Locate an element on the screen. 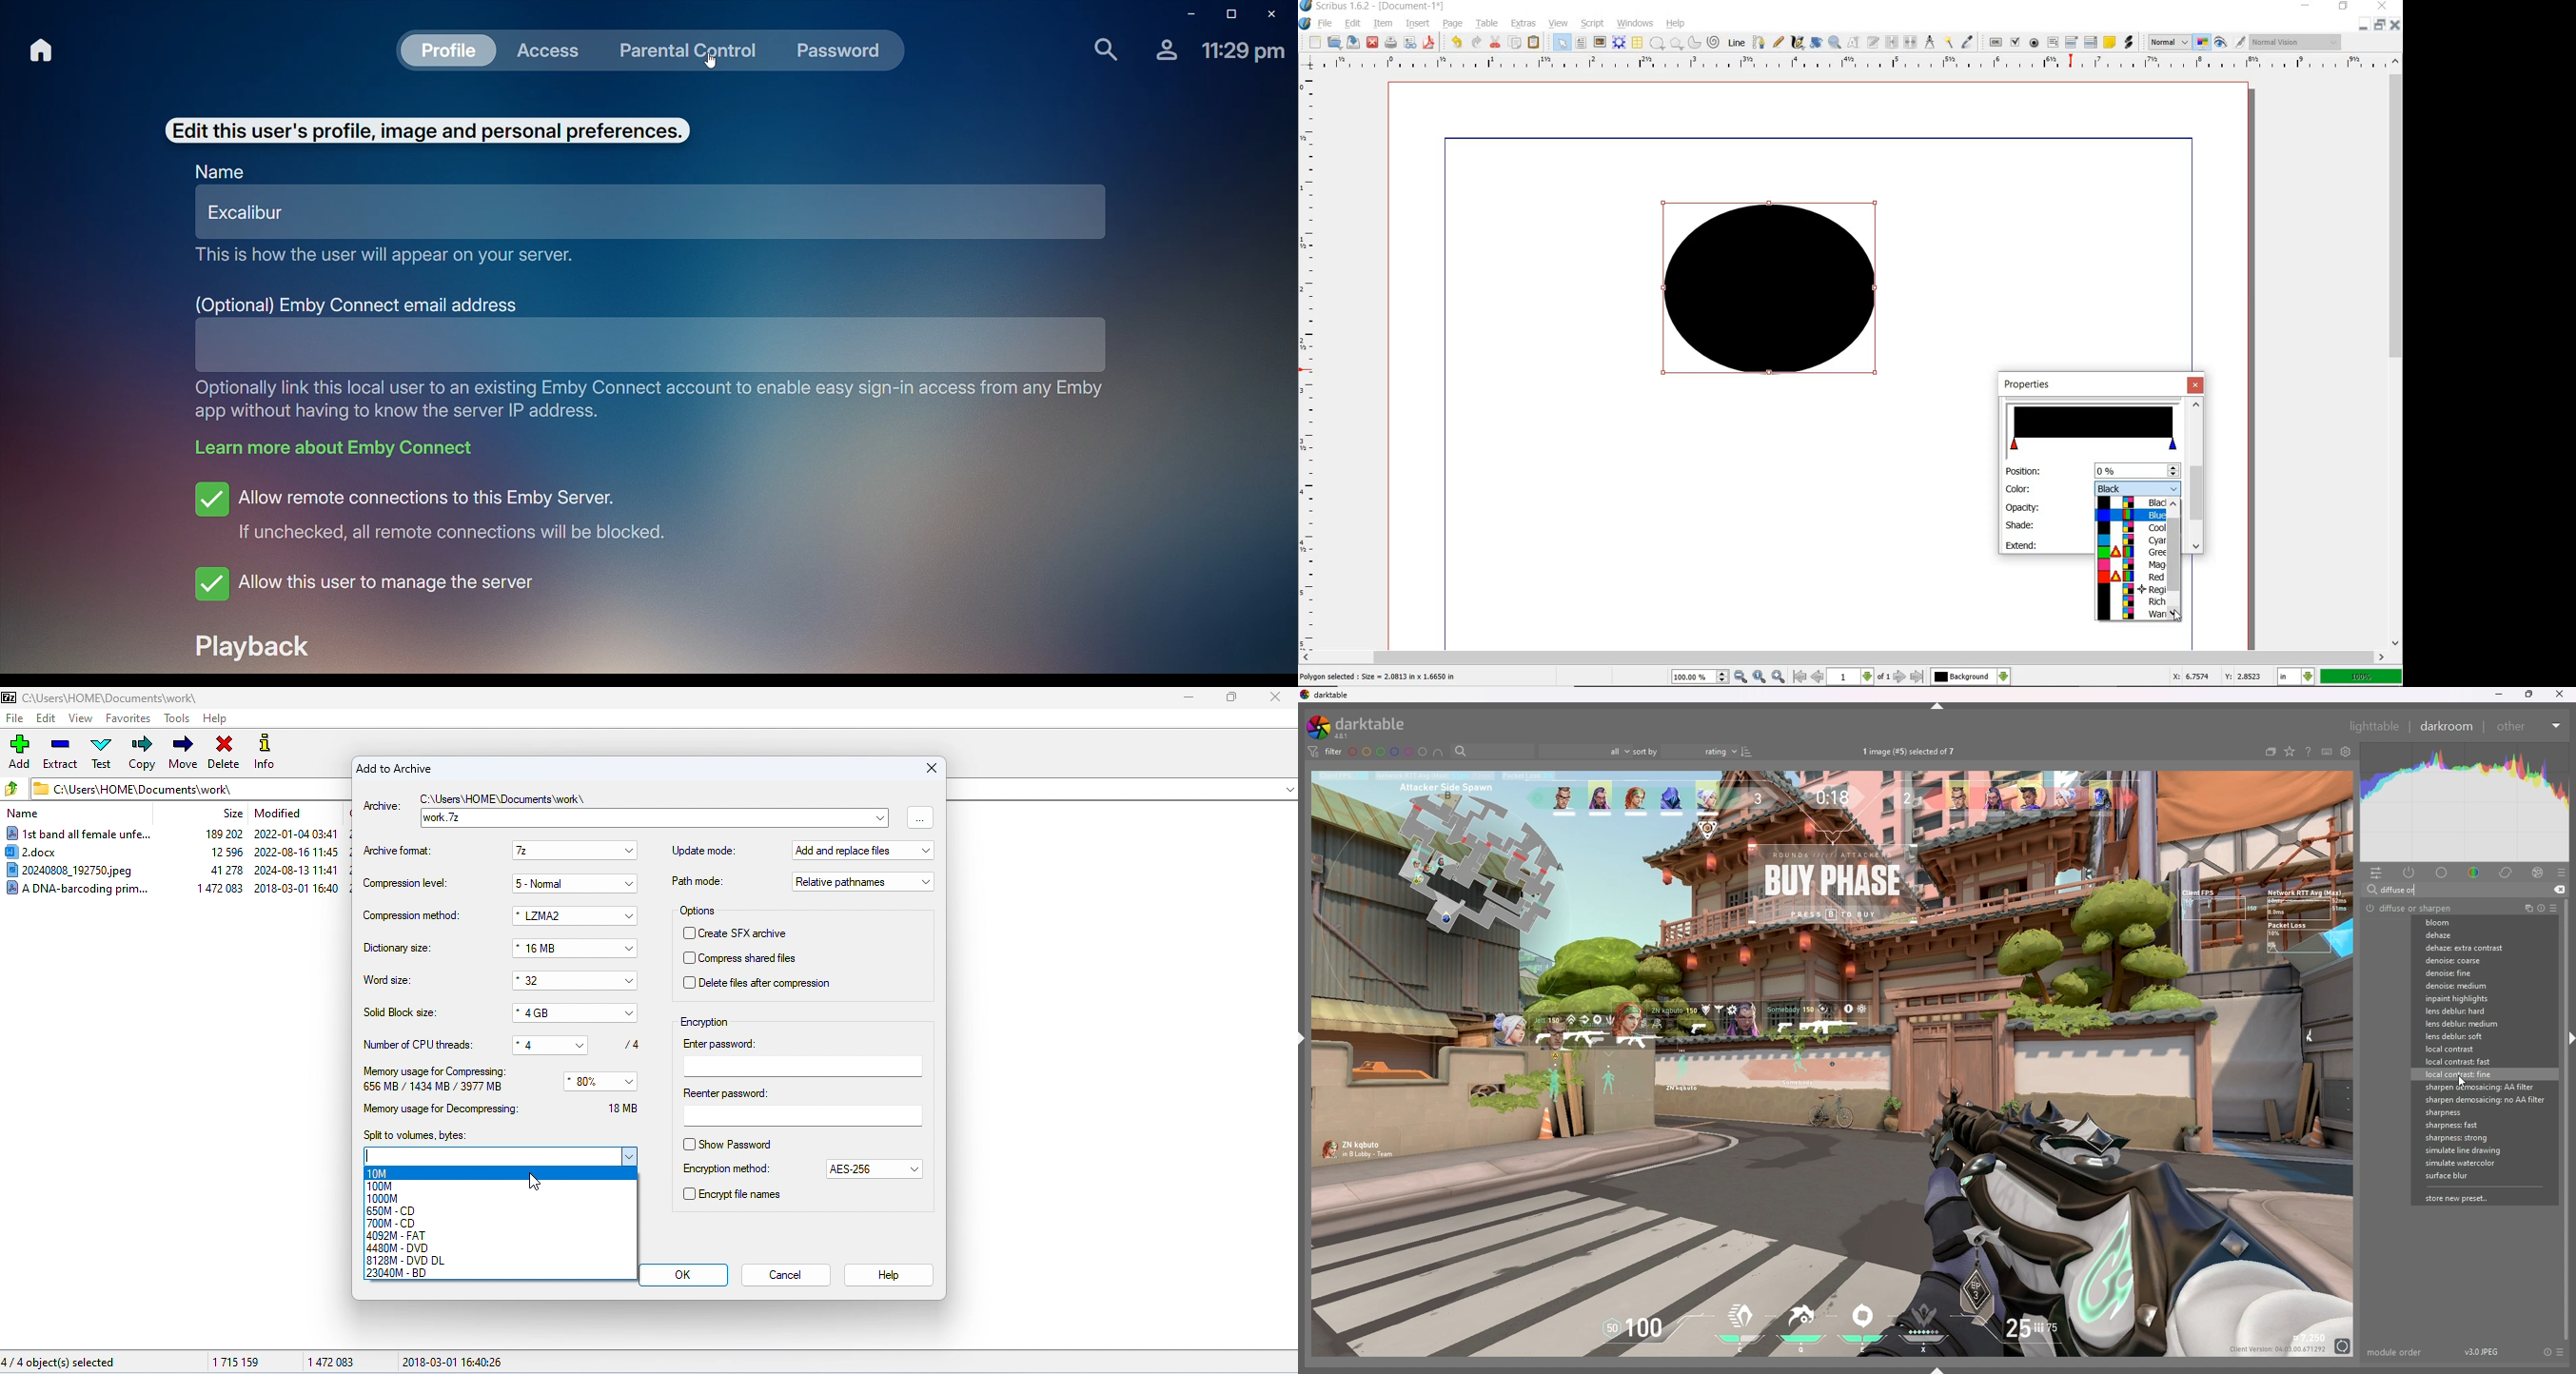 This screenshot has height=1400, width=2576. reset is located at coordinates (2546, 1352).